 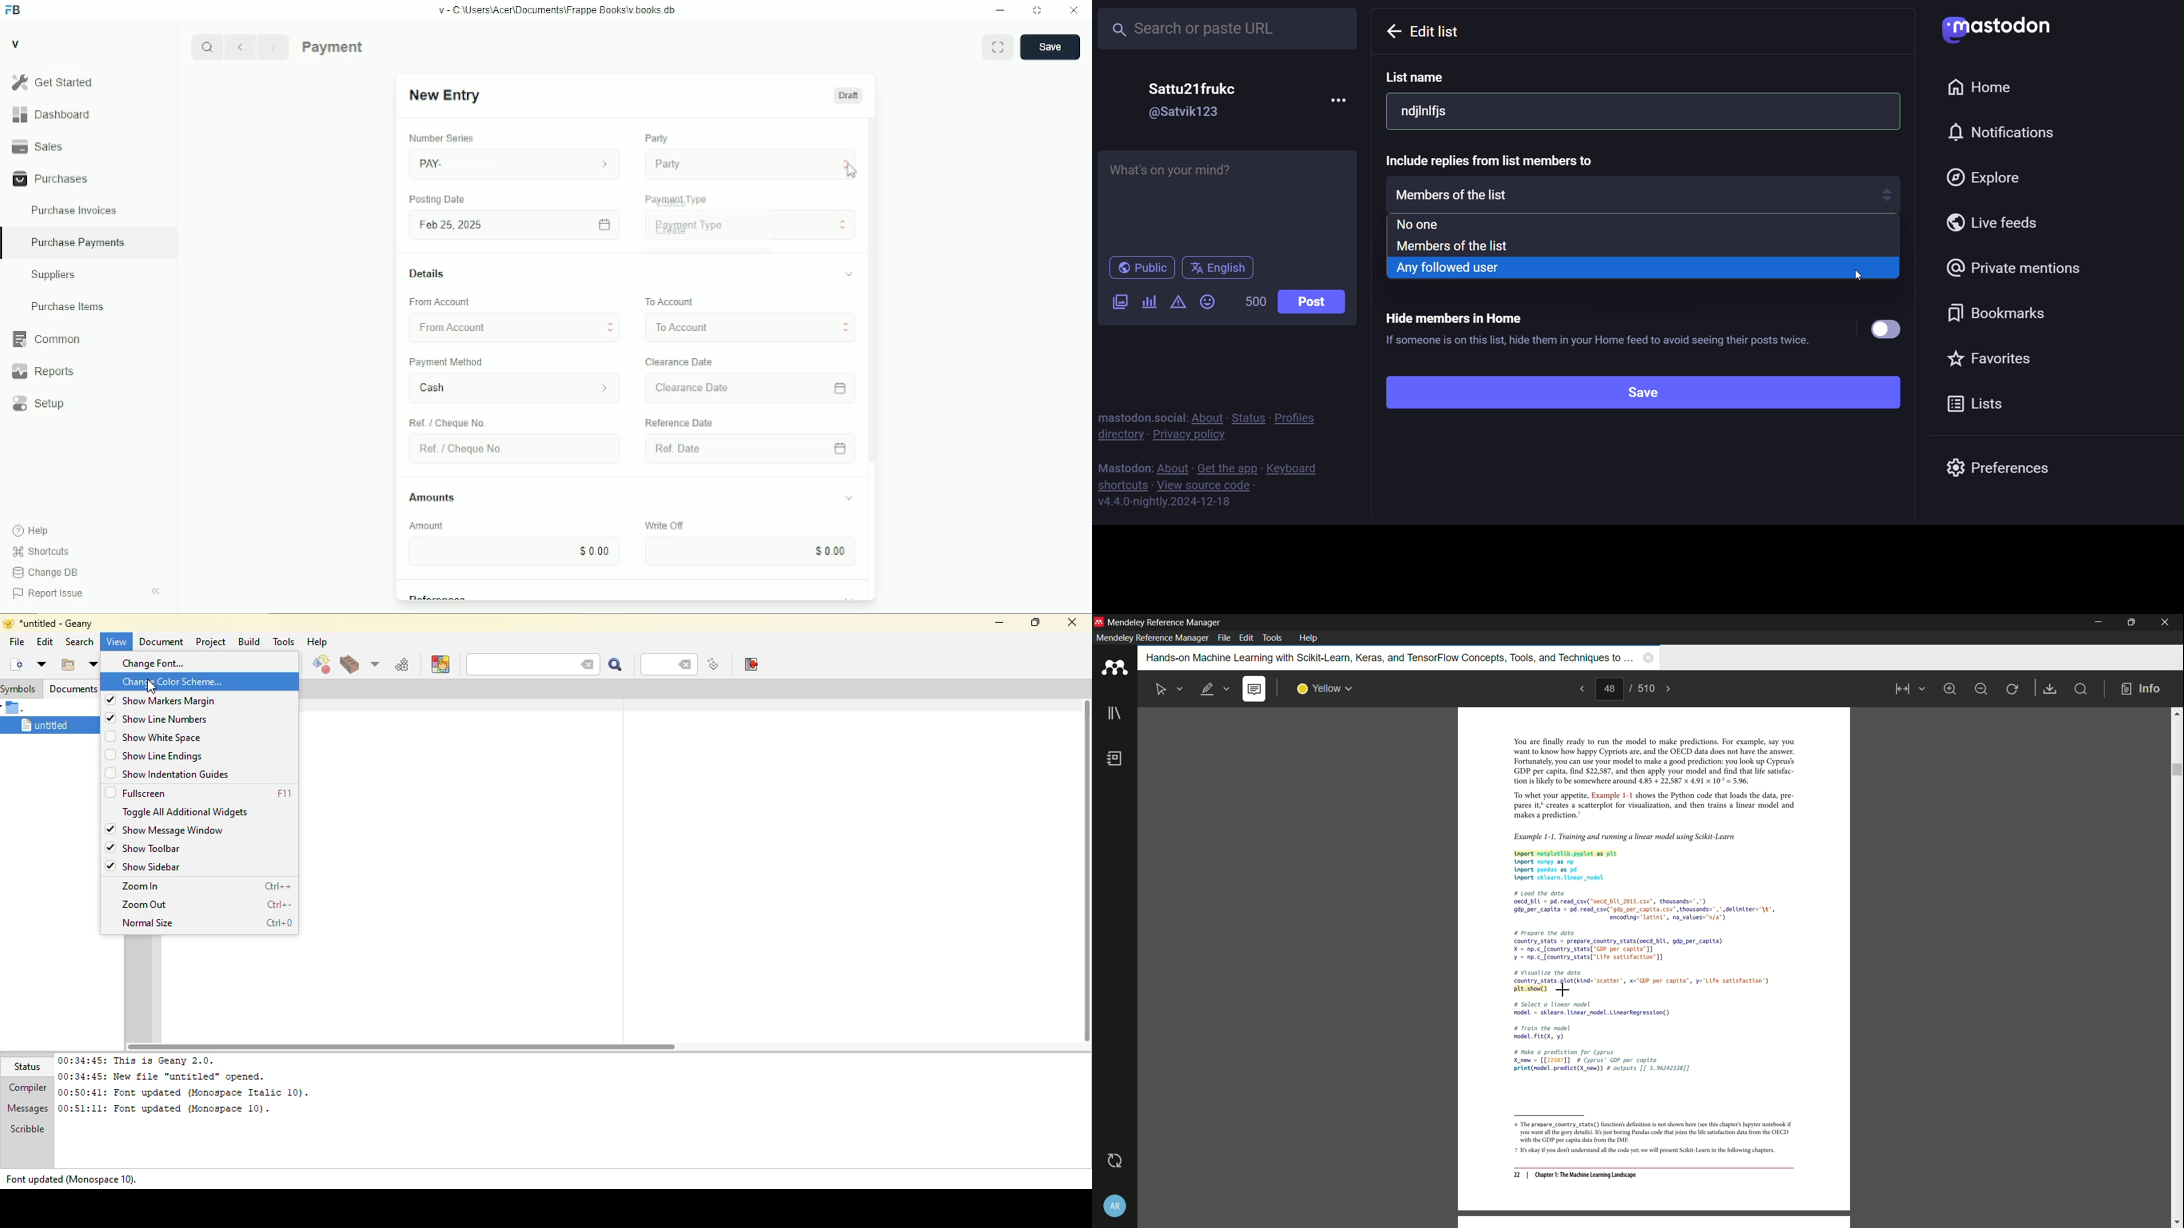 I want to click on account and settings, so click(x=1114, y=1206).